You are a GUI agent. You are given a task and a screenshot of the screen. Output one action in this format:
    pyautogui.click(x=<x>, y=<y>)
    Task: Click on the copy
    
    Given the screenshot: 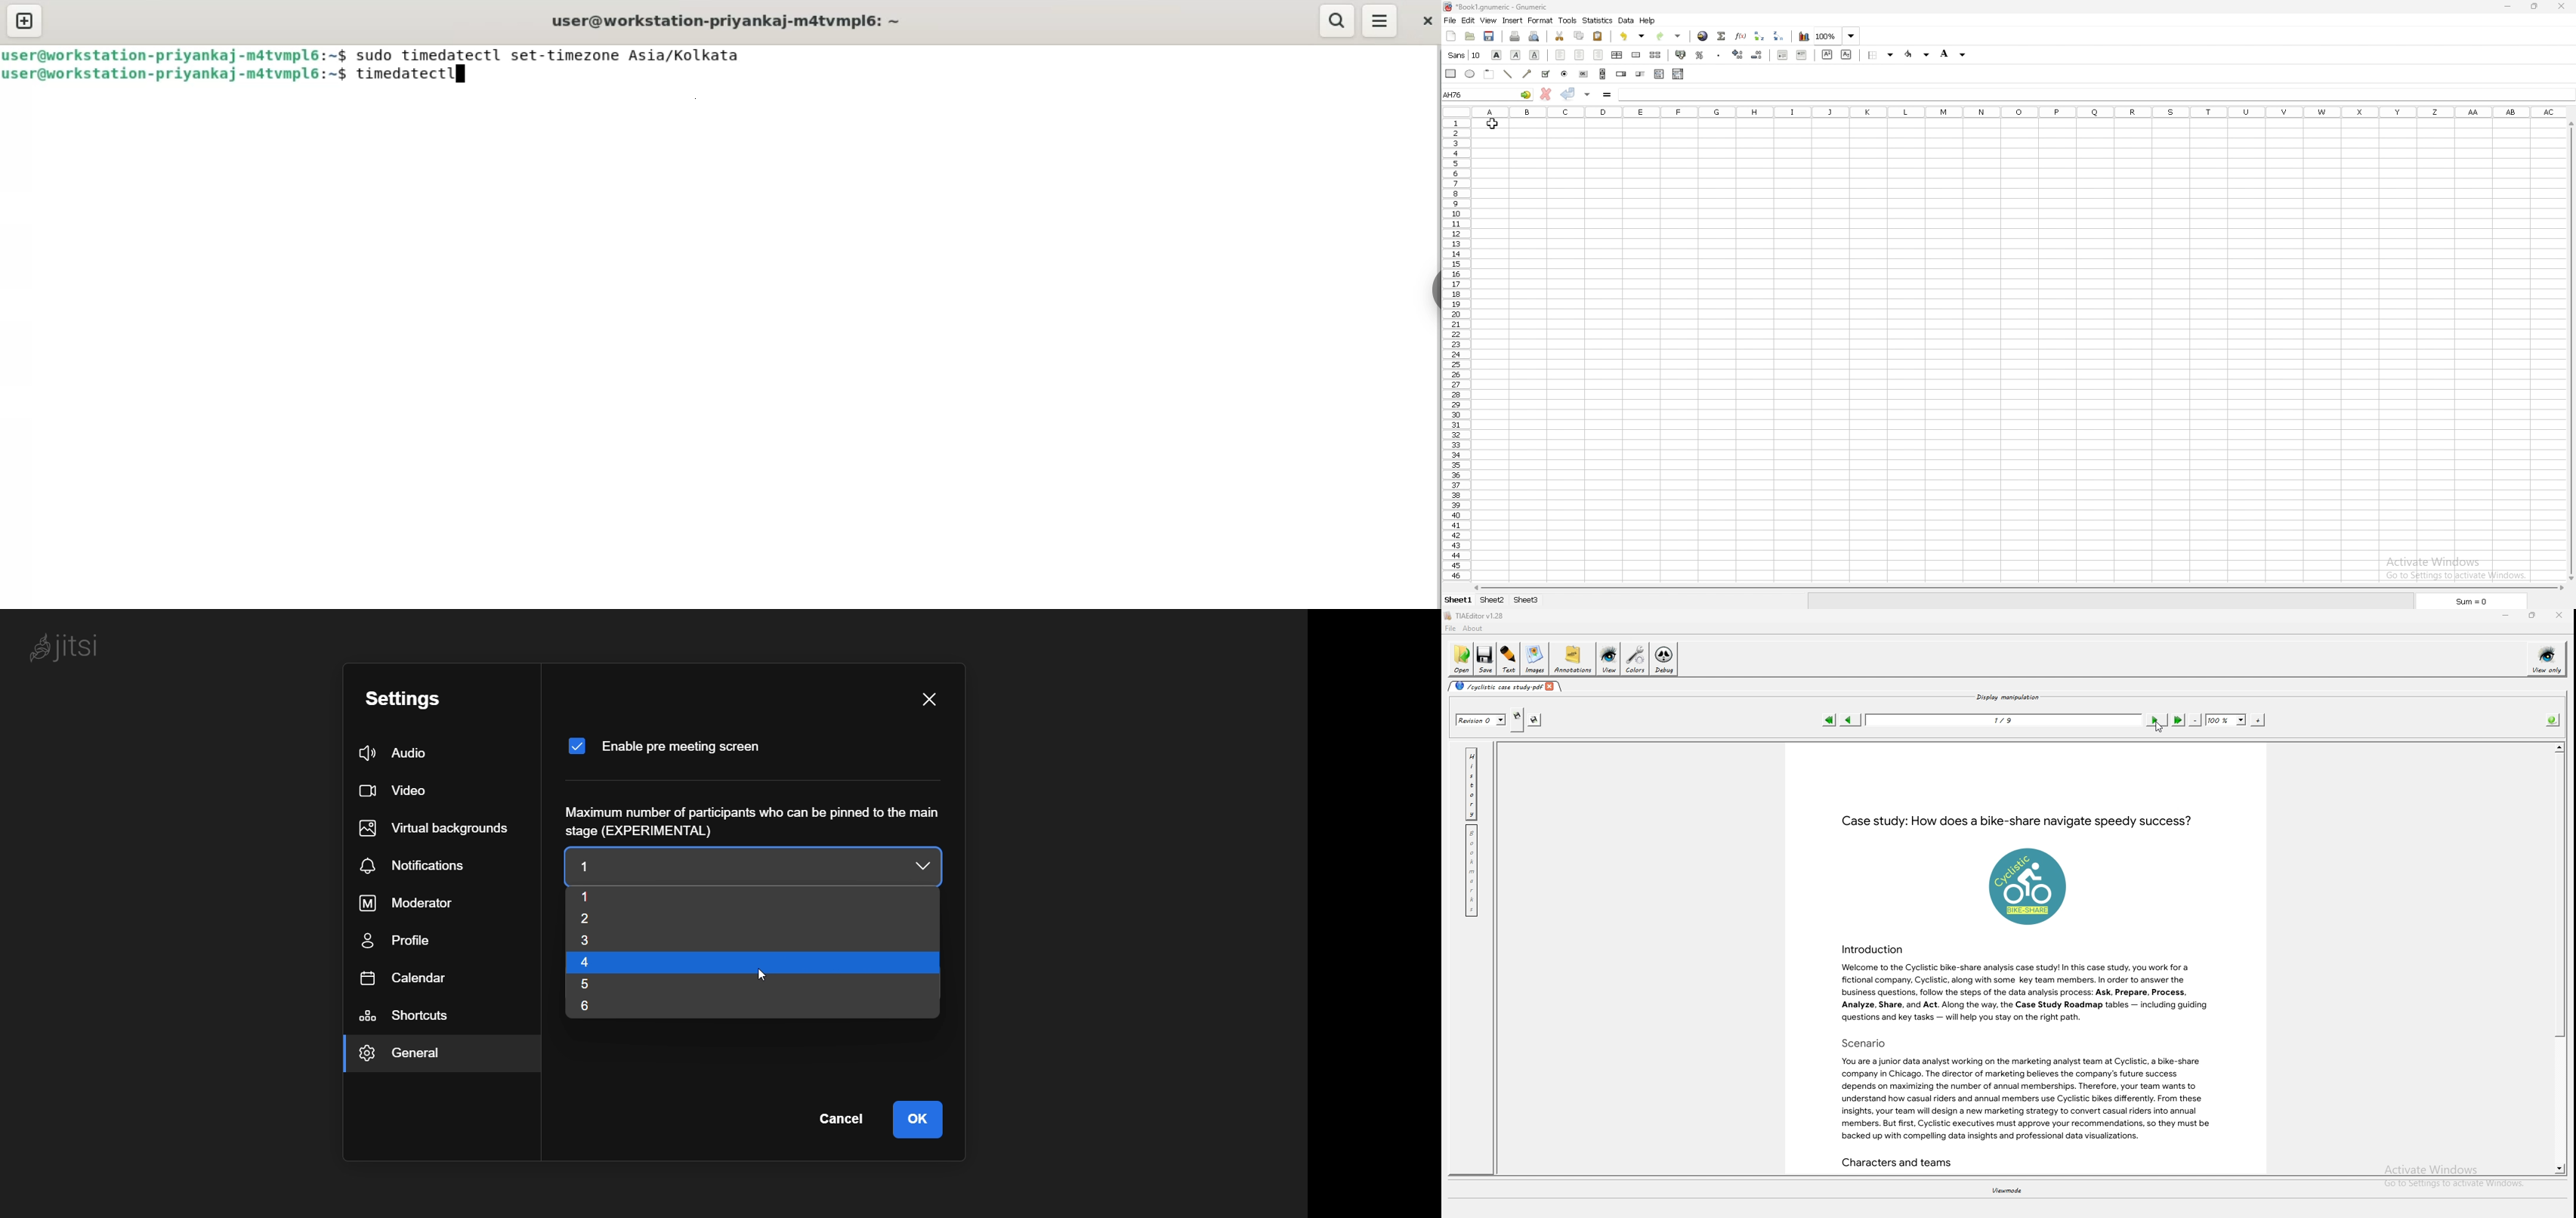 What is the action you would take?
    pyautogui.click(x=1579, y=36)
    